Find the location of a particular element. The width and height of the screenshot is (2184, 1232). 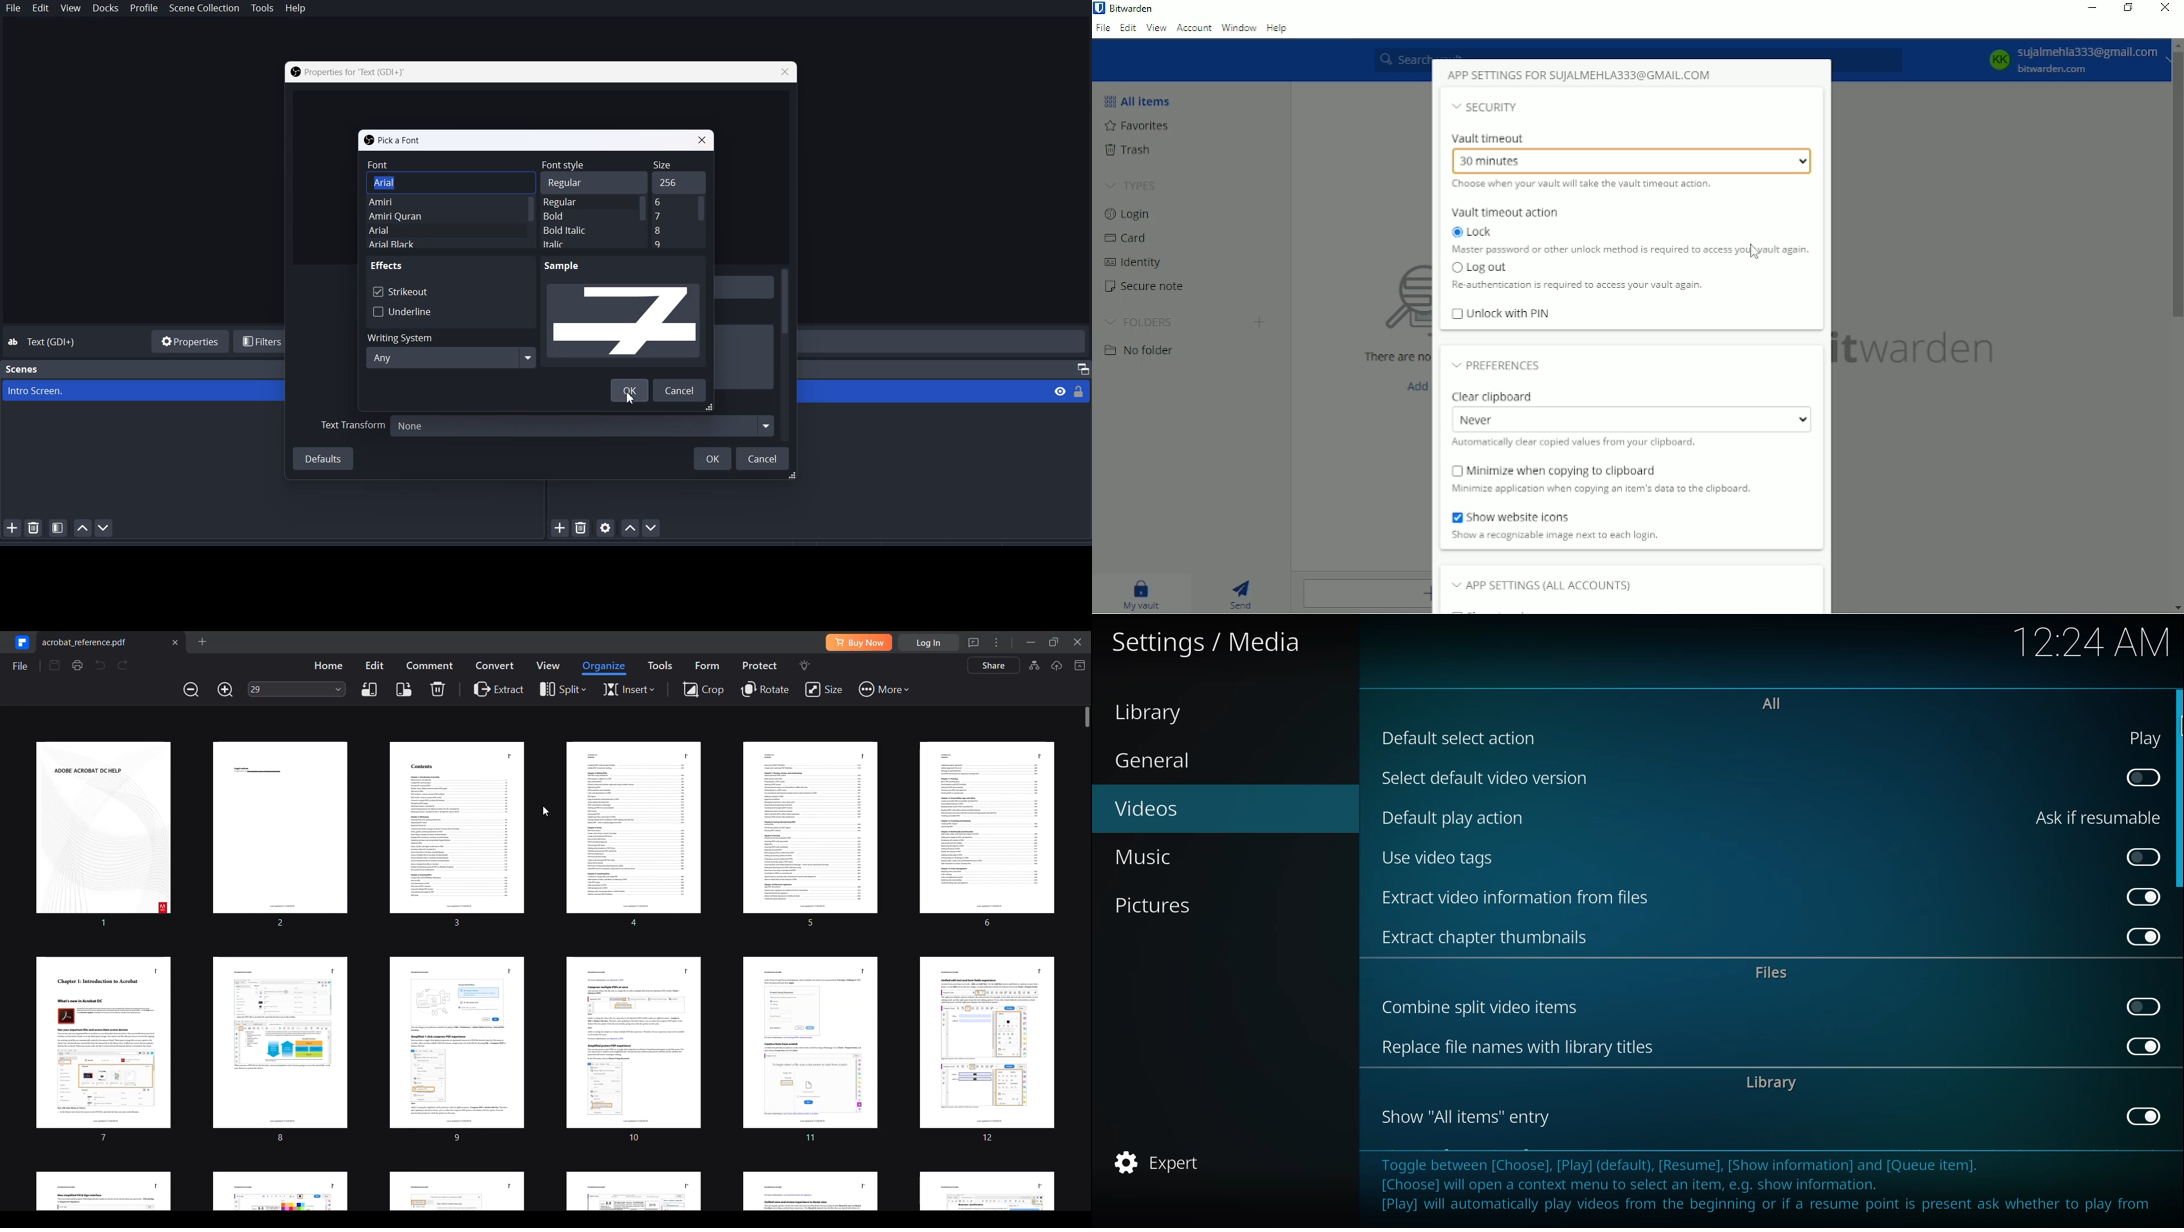

Move scene Down is located at coordinates (108, 528).